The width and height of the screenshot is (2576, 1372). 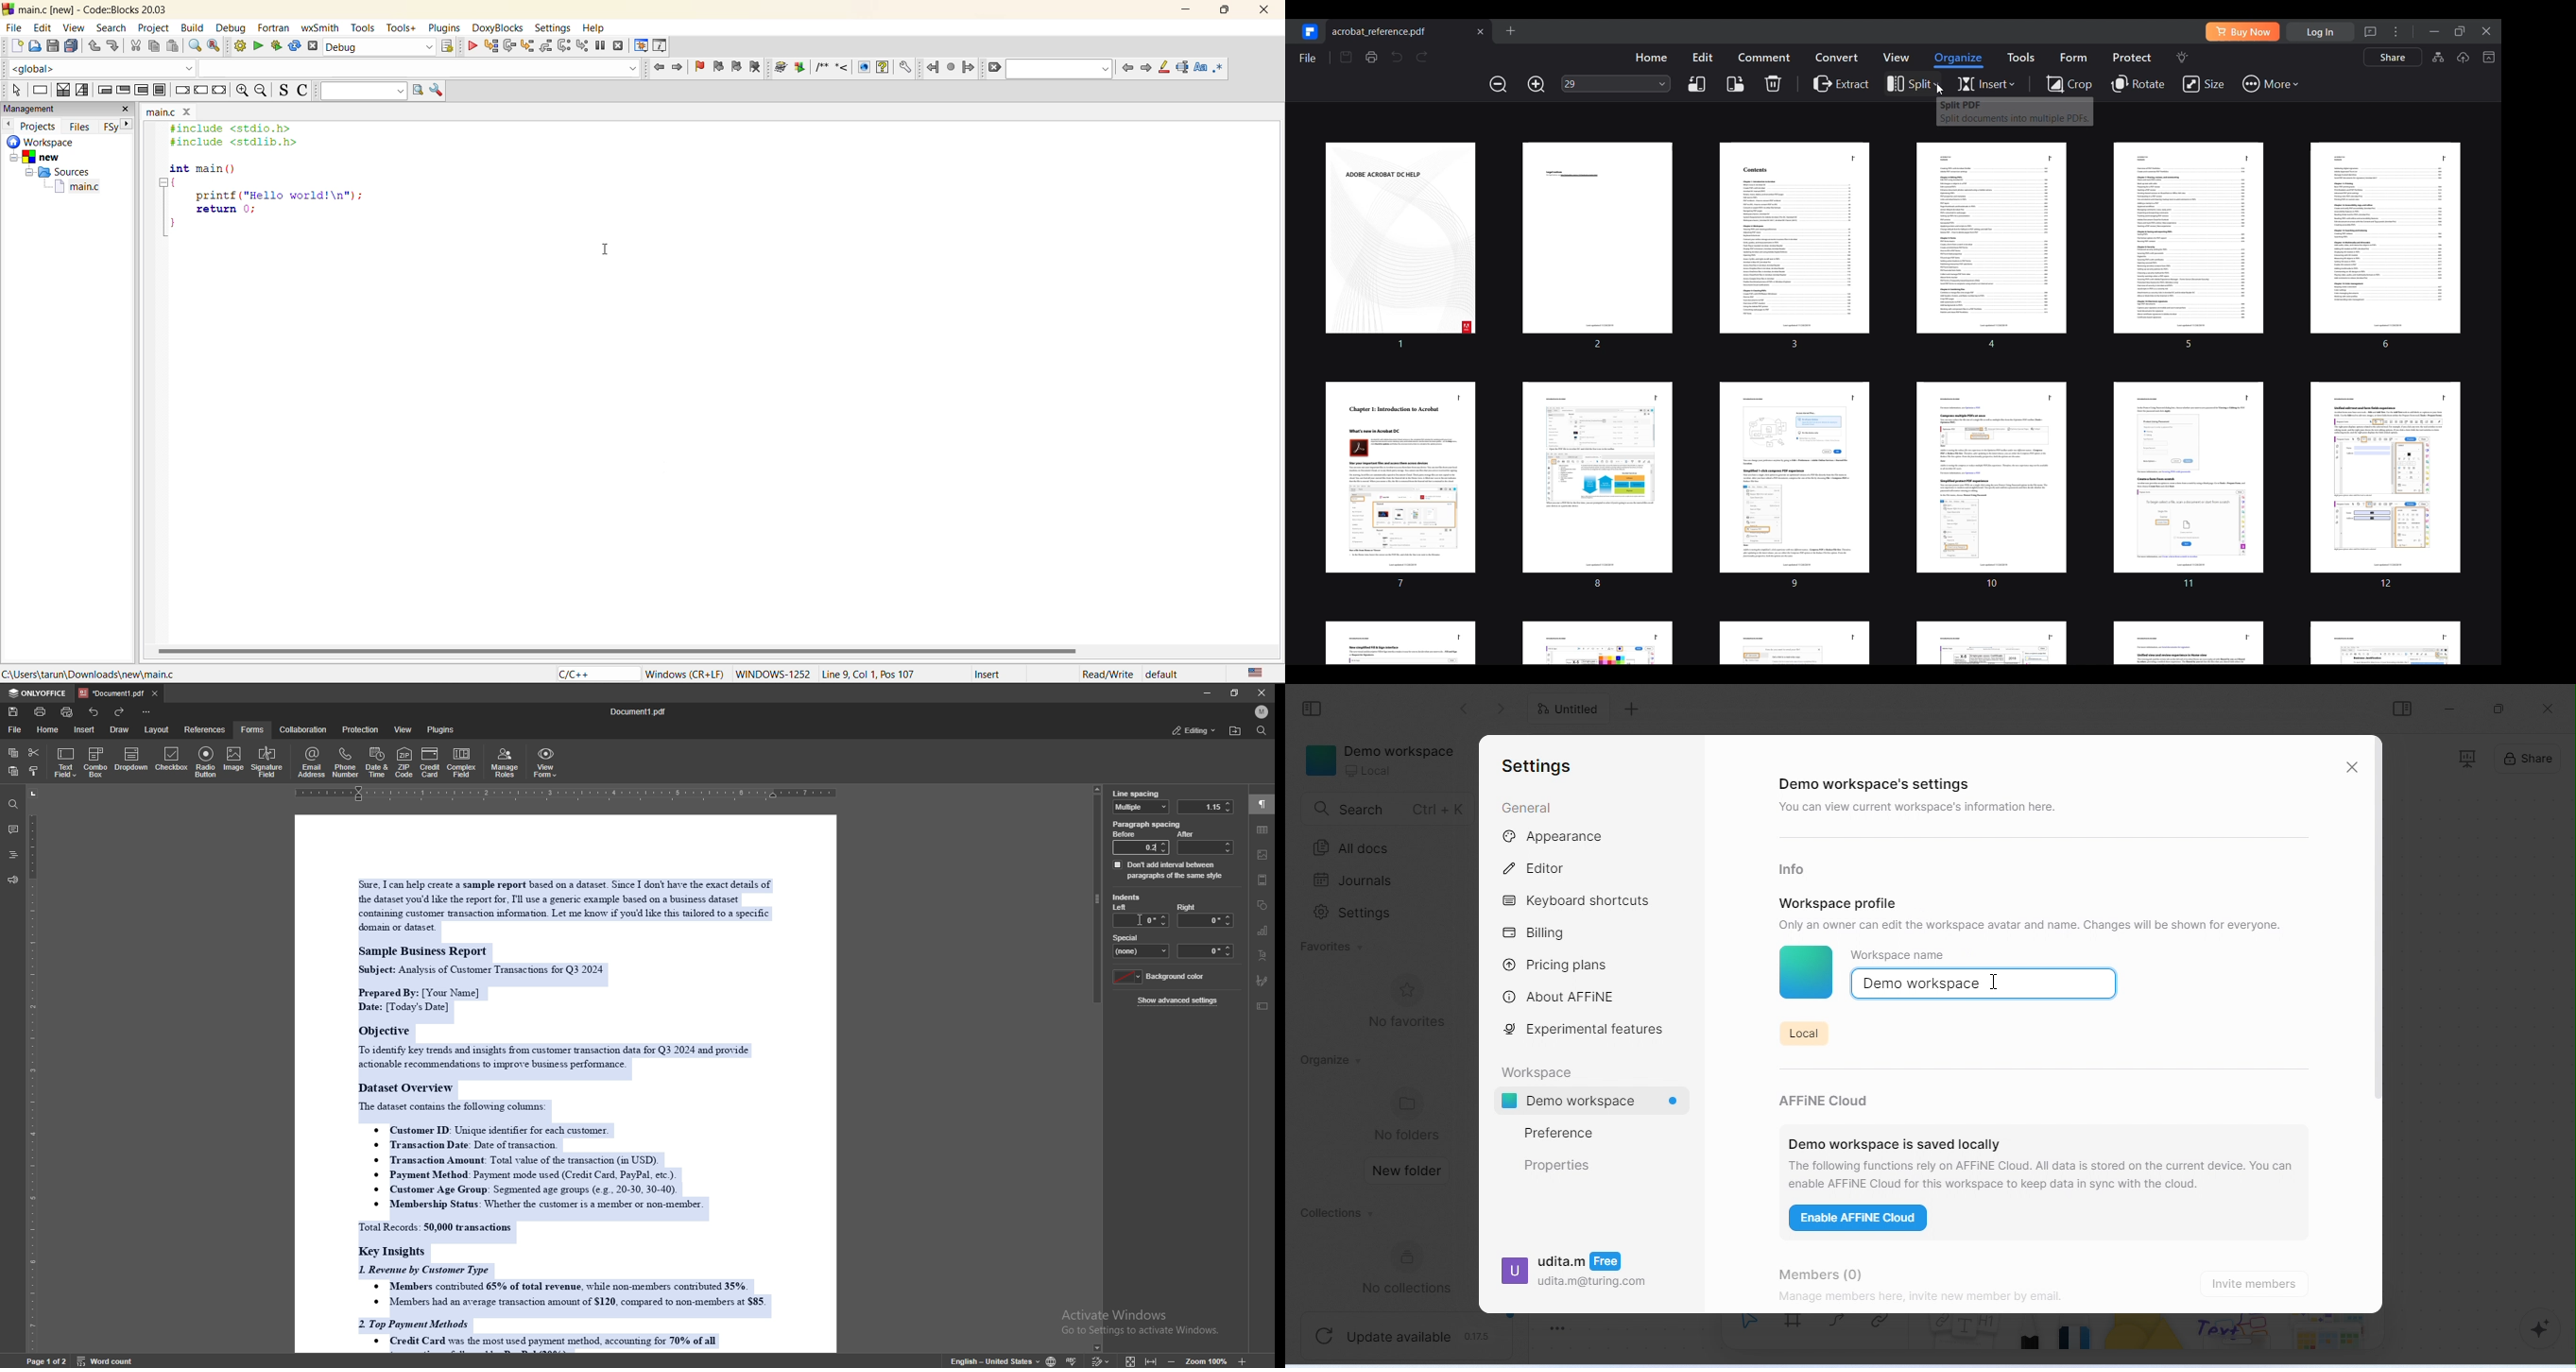 What do you see at coordinates (1137, 794) in the screenshot?
I see `line spacing` at bounding box center [1137, 794].